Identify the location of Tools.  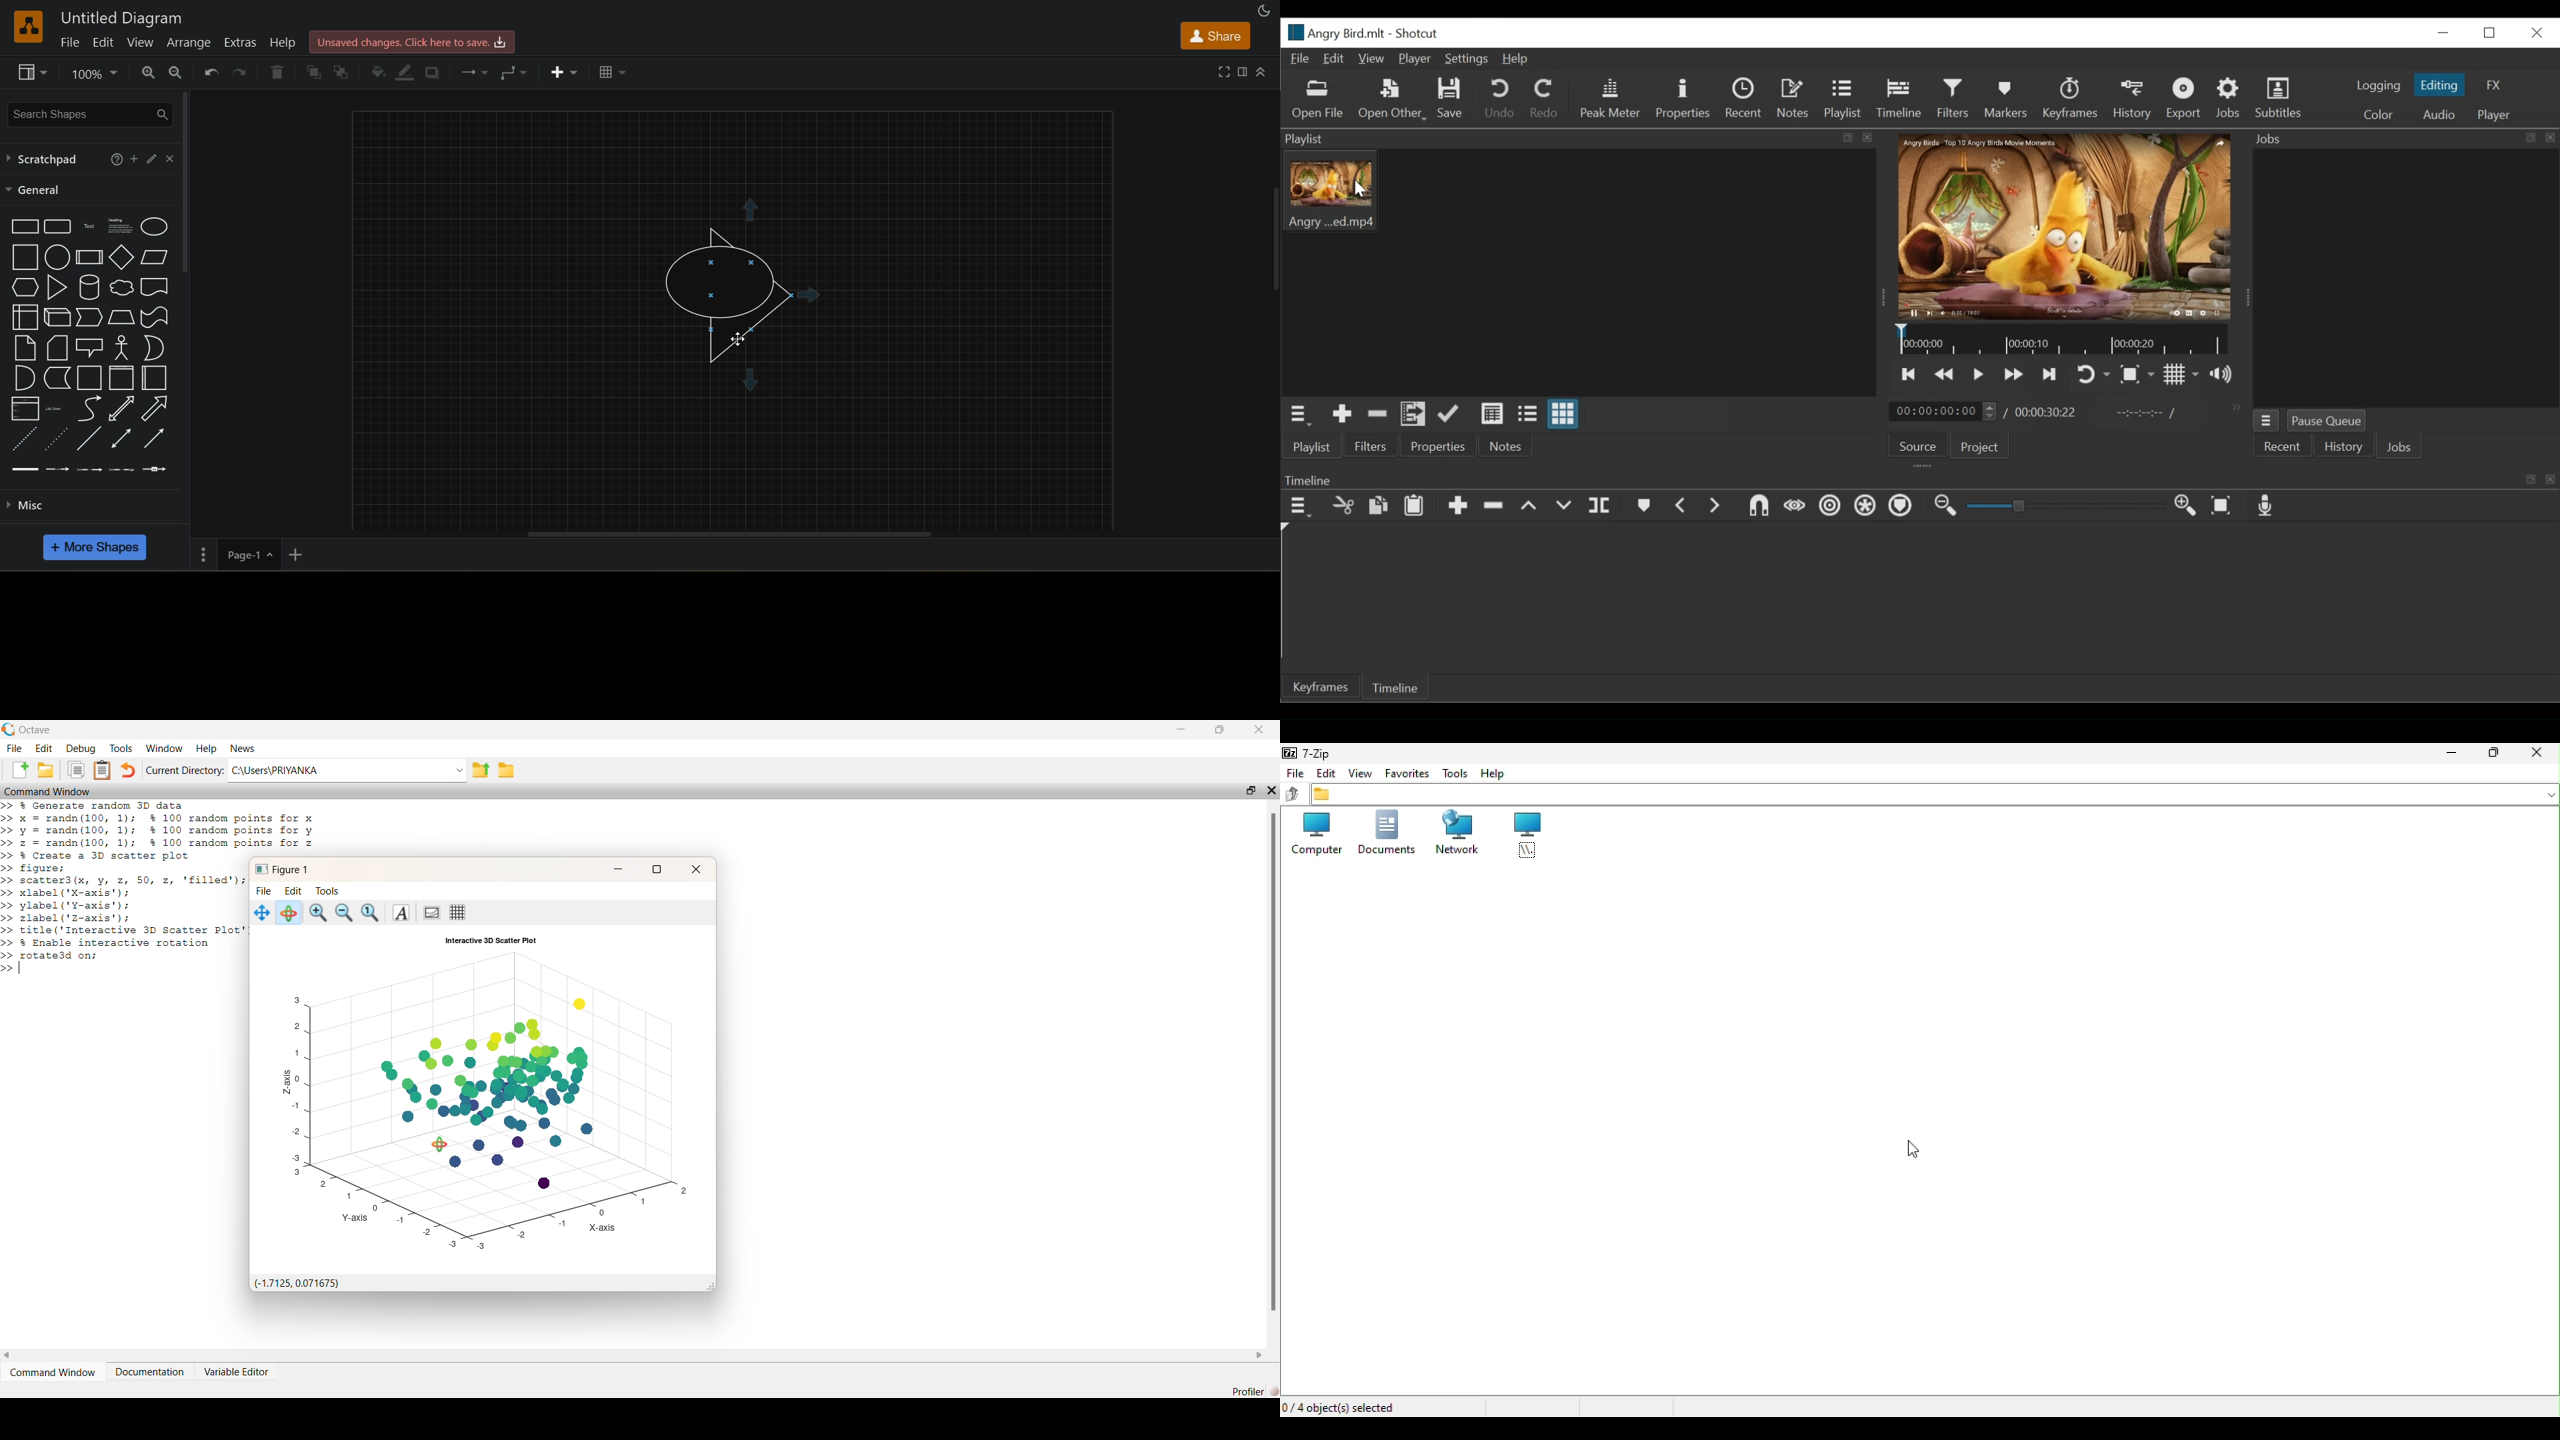
(121, 749).